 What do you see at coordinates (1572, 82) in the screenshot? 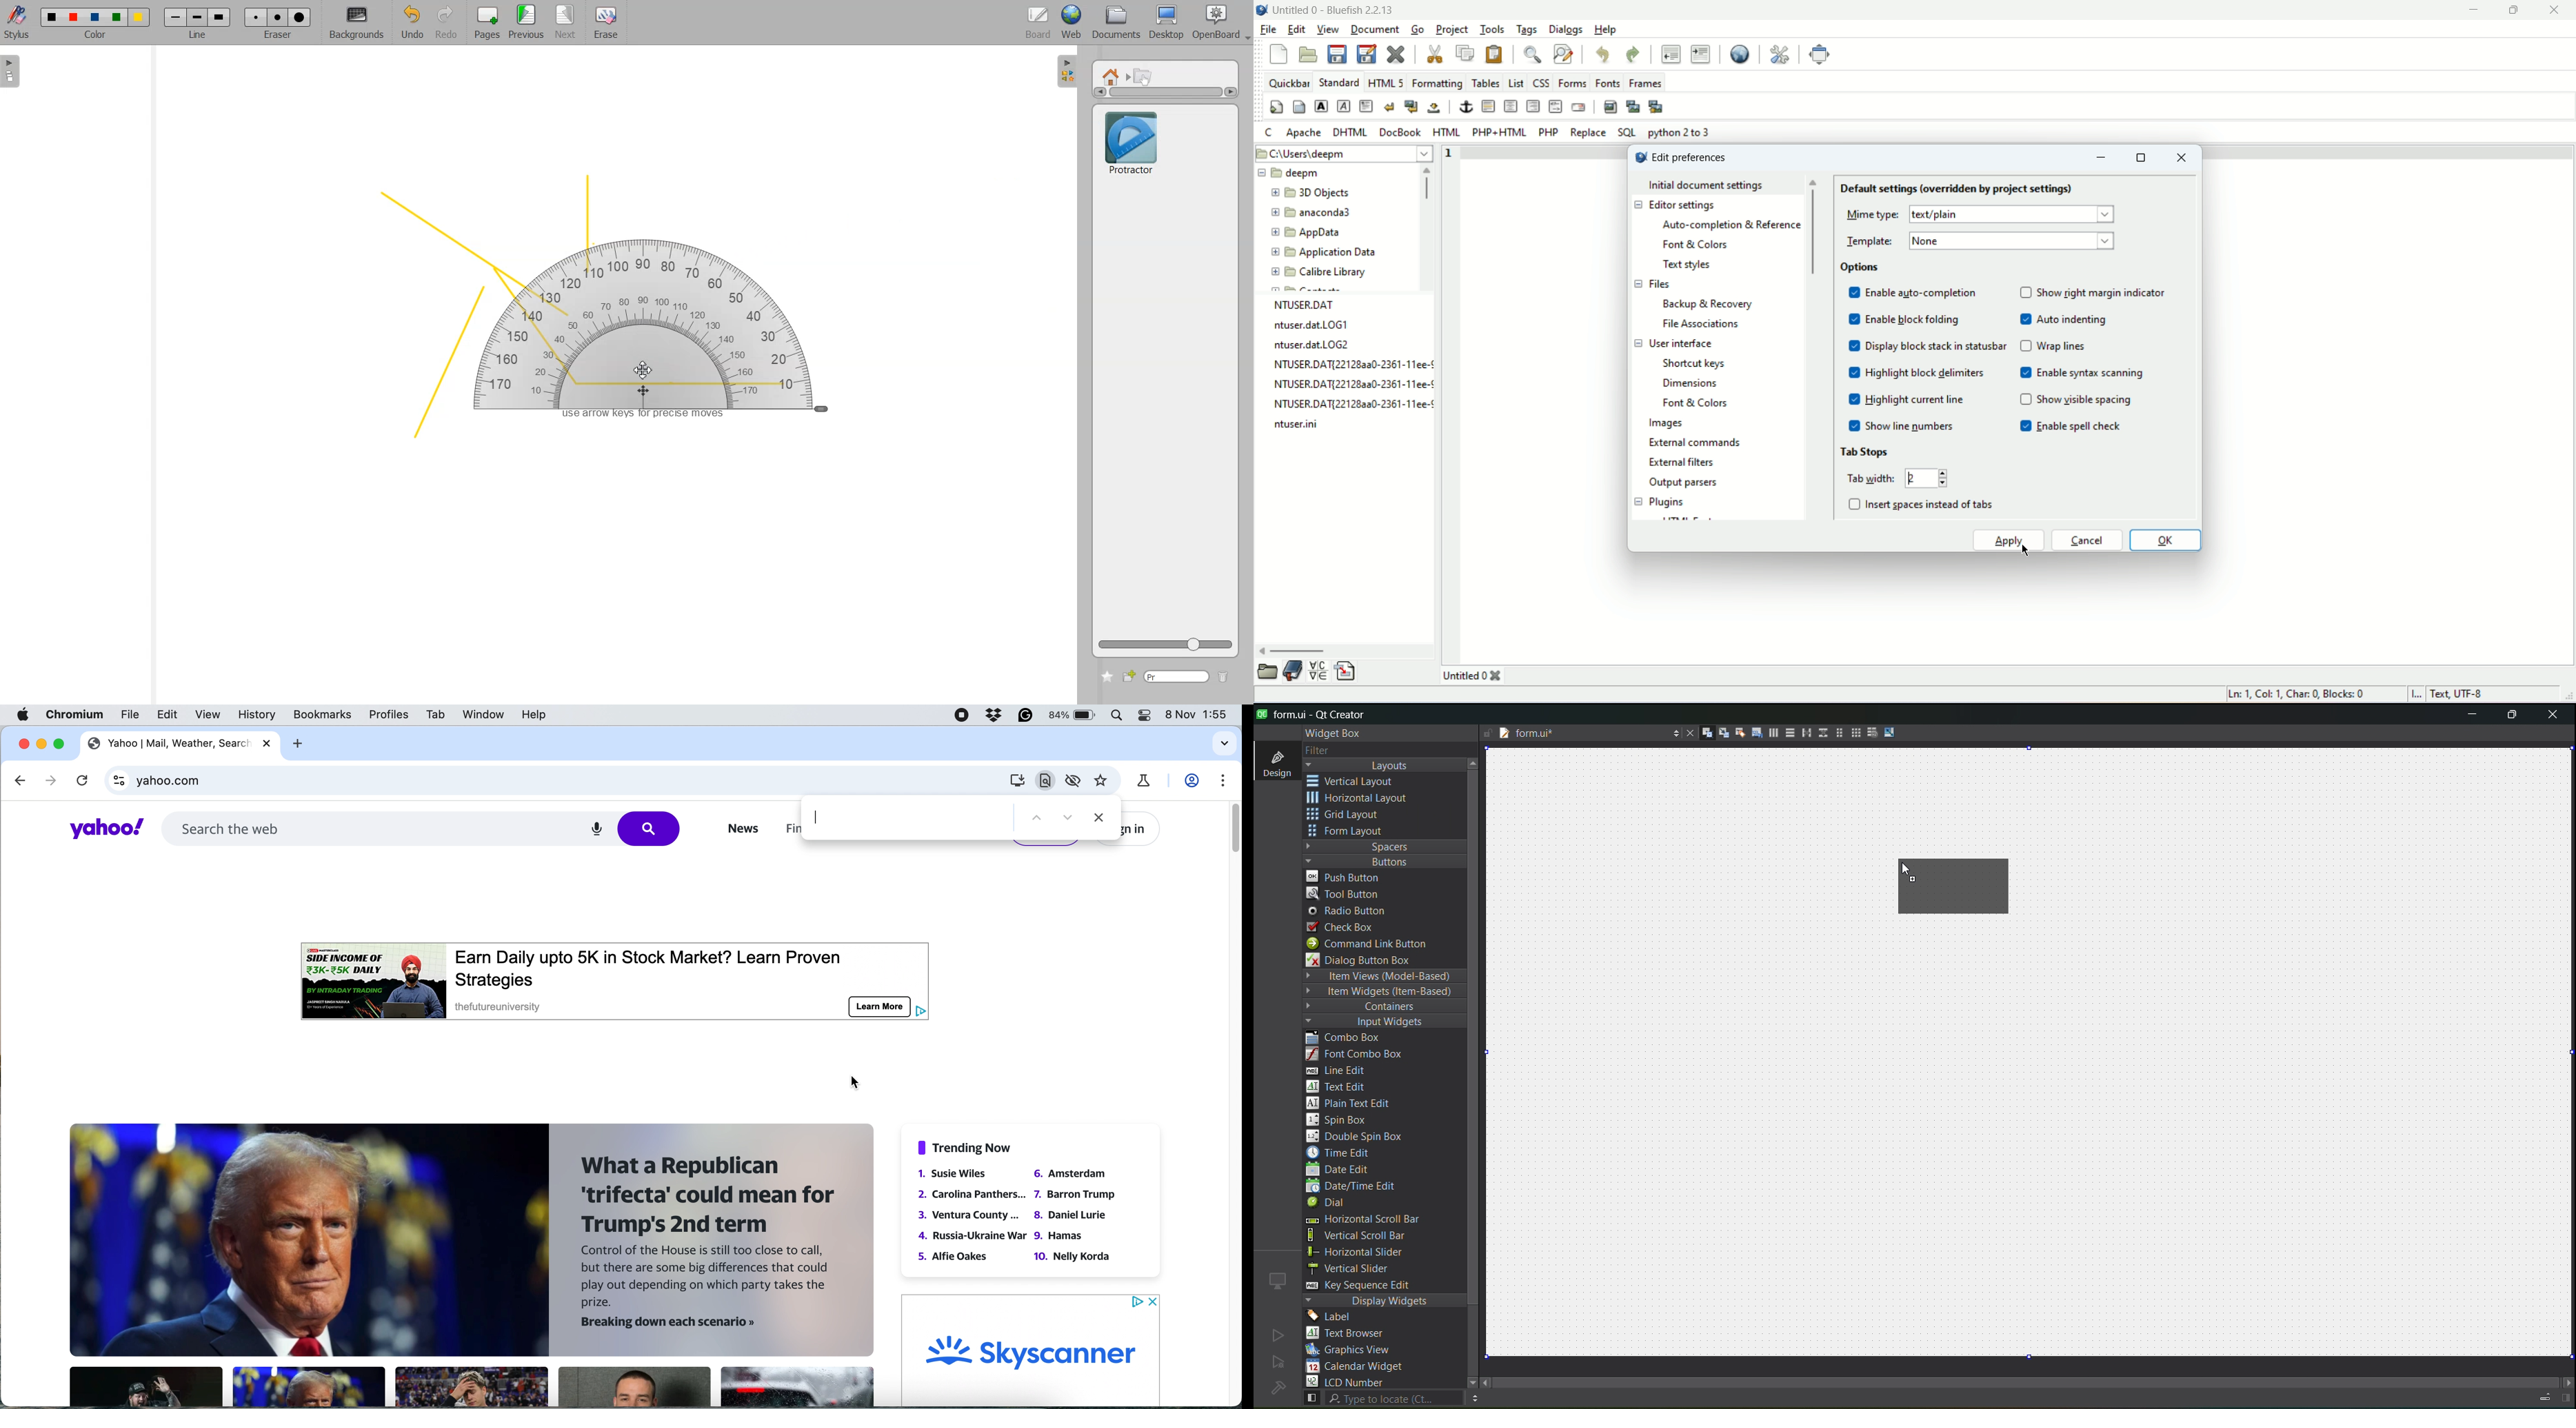
I see `forms` at bounding box center [1572, 82].